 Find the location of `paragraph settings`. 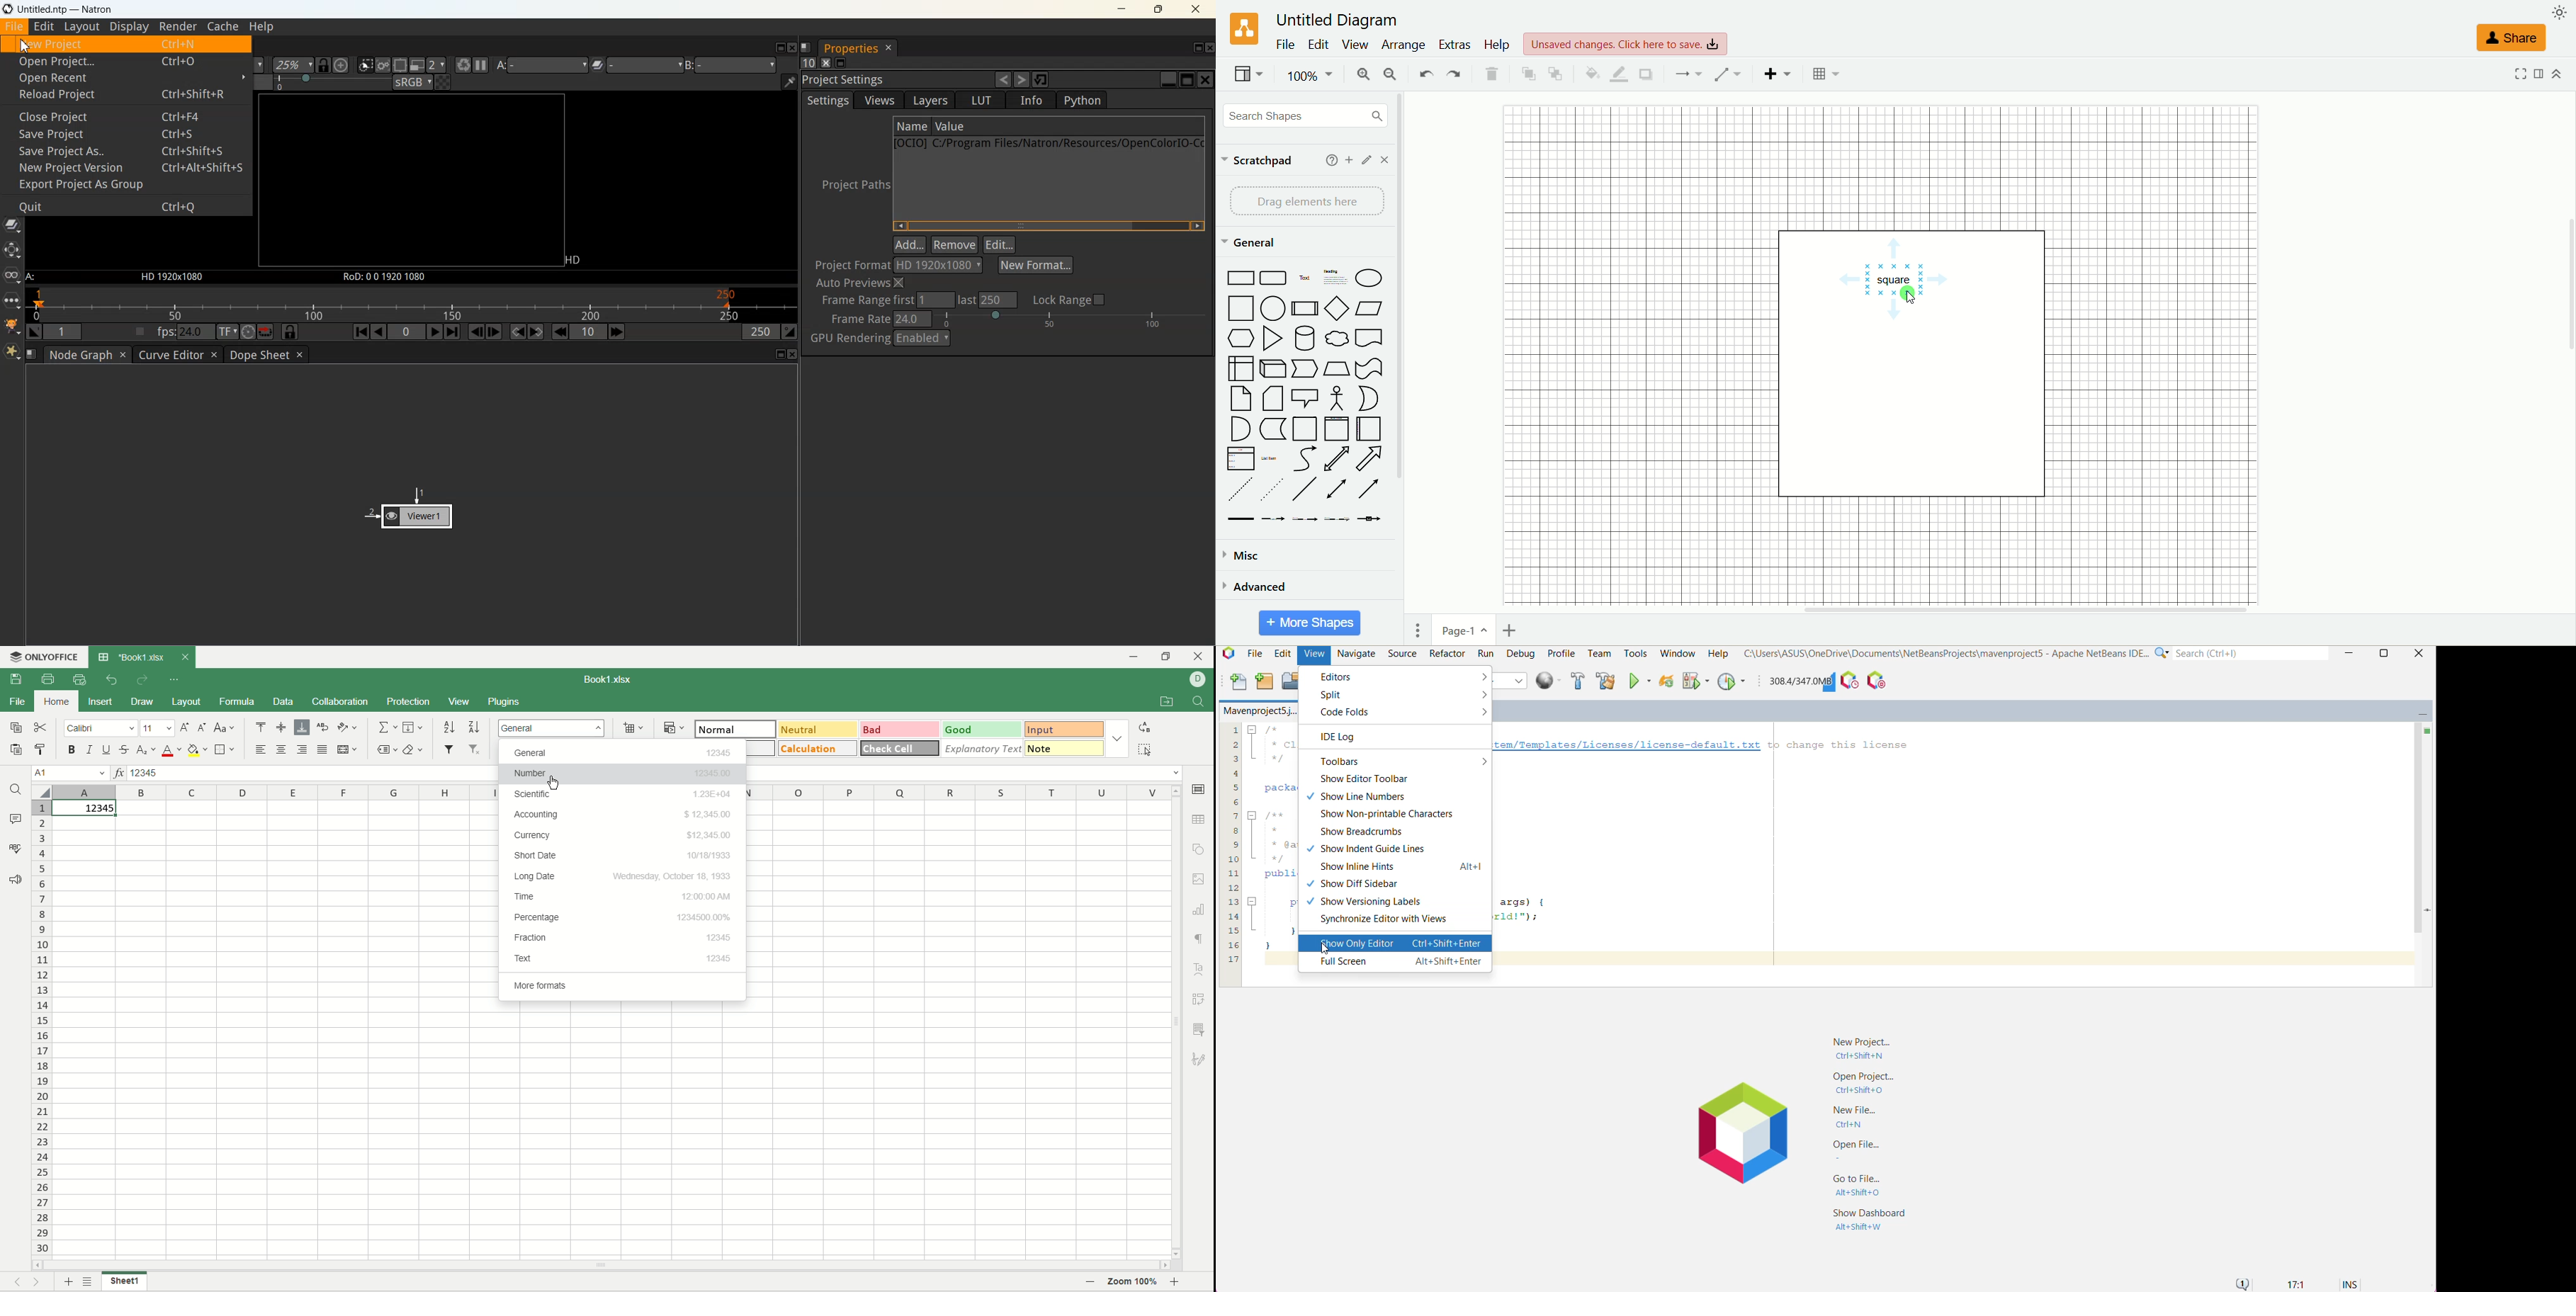

paragraph settings is located at coordinates (1200, 939).